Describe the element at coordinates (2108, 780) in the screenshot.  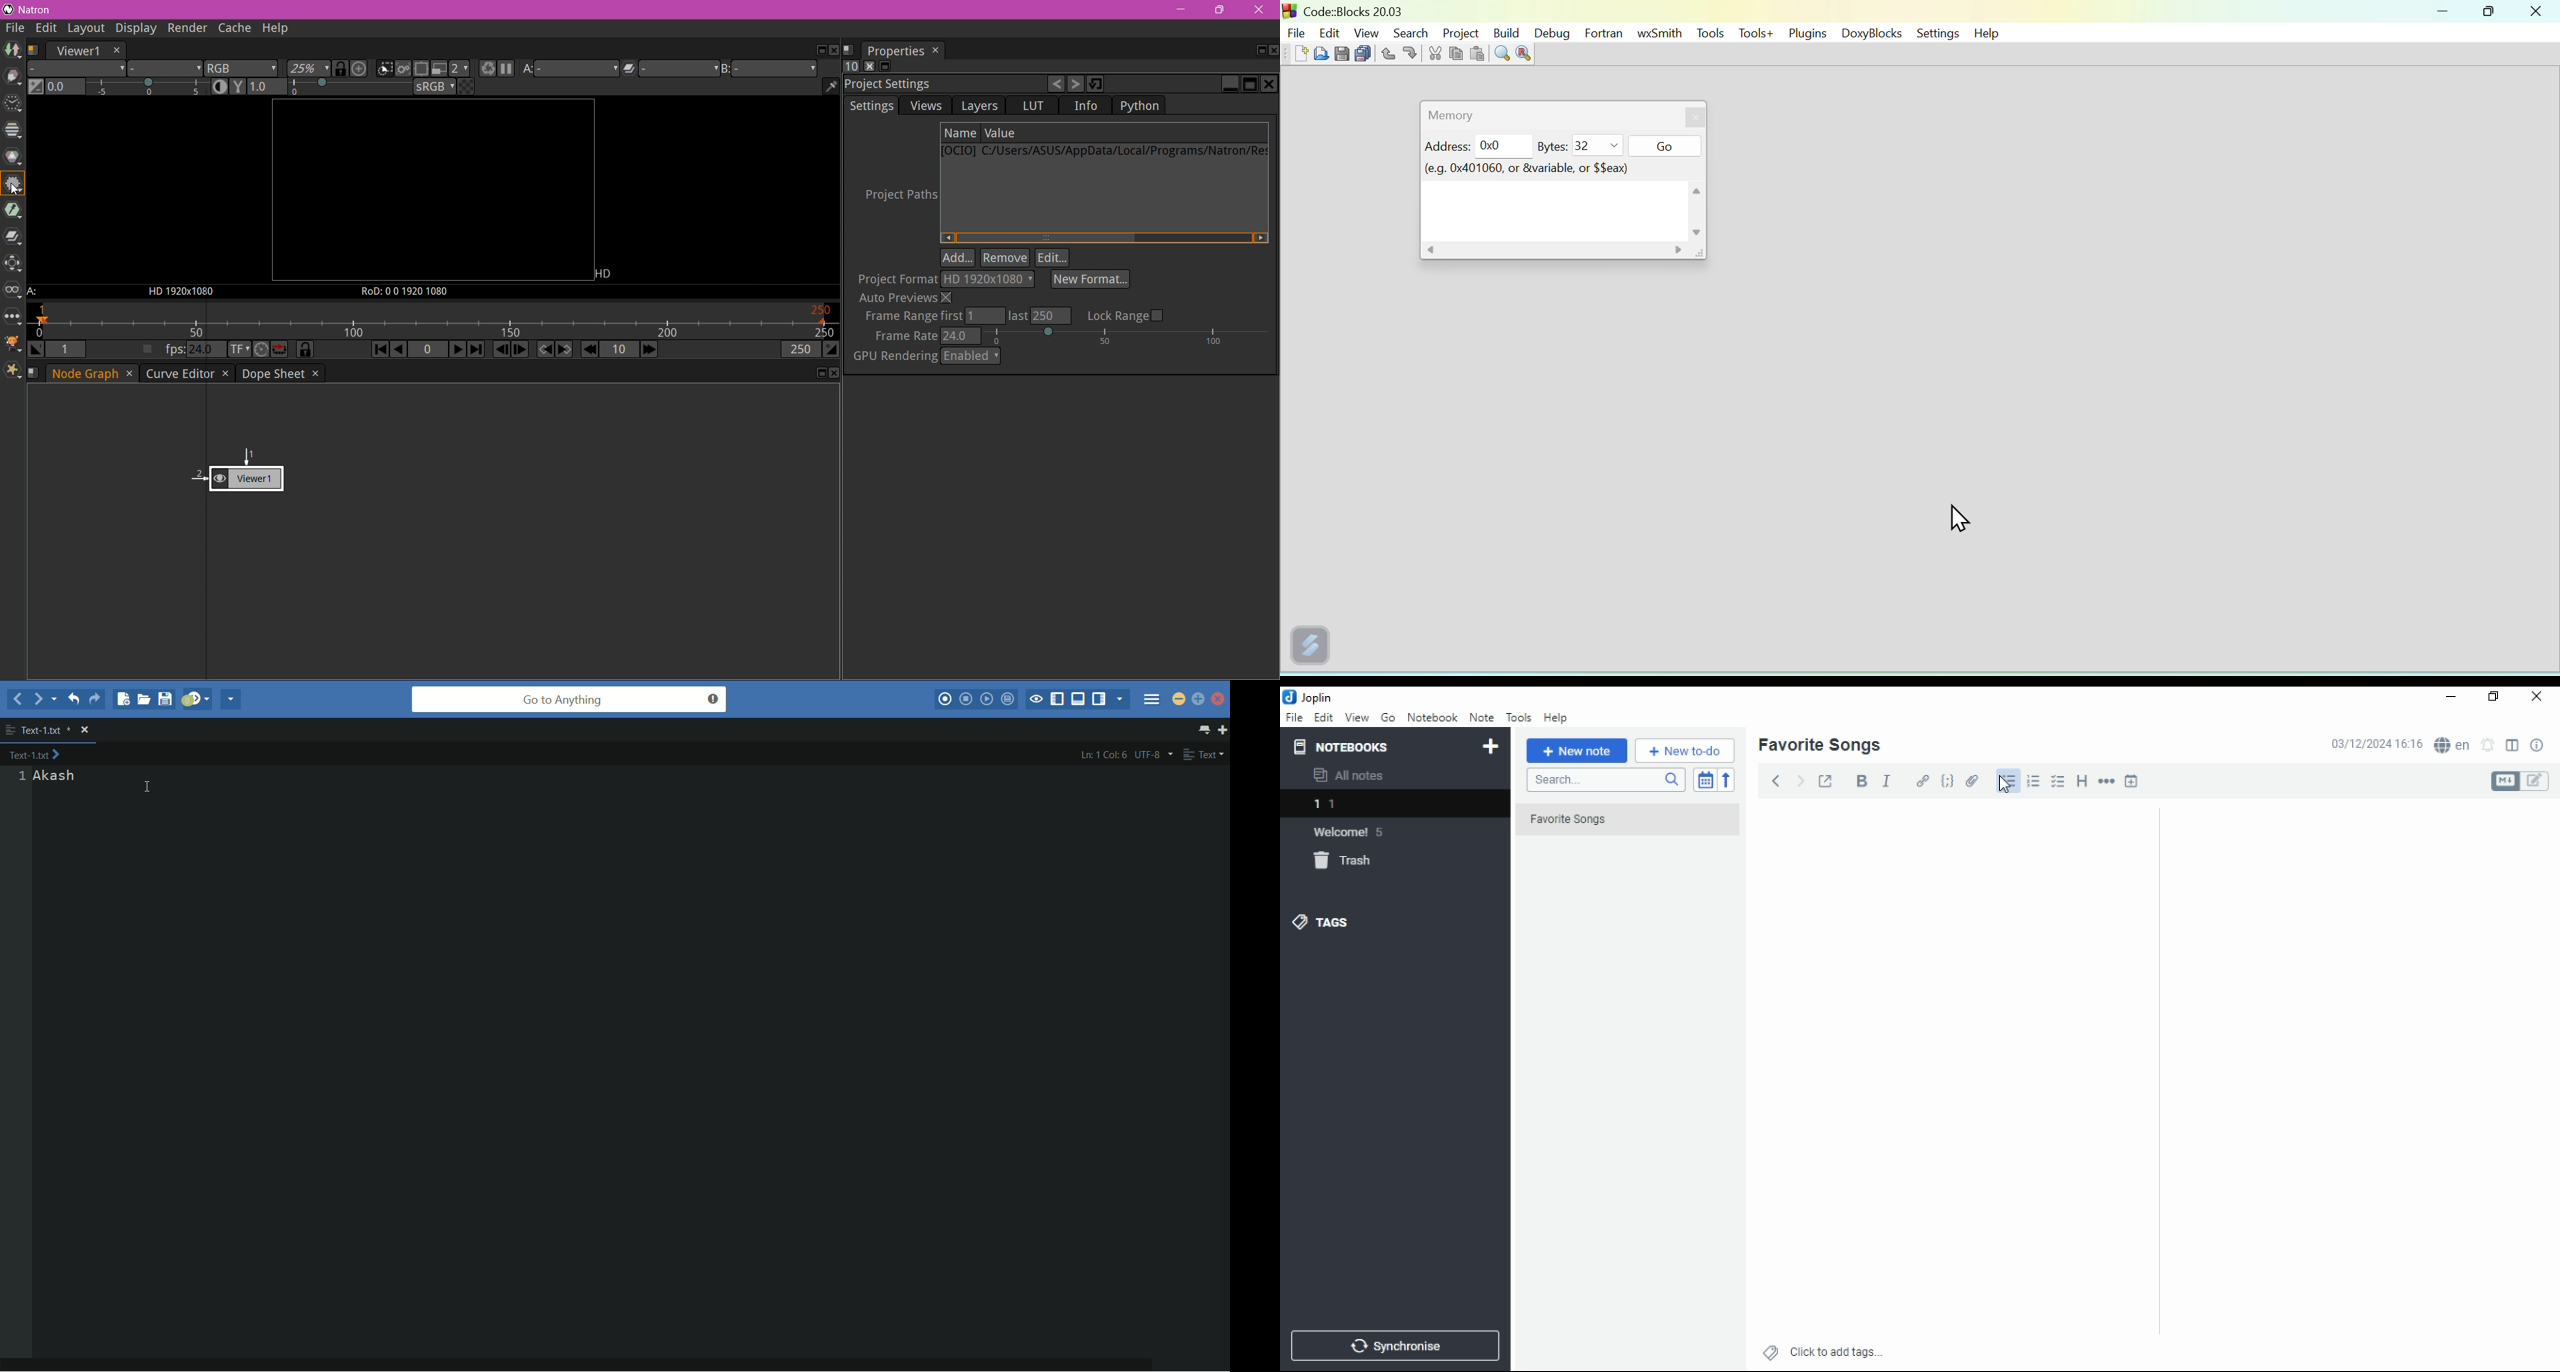
I see `horizontal rule` at that location.